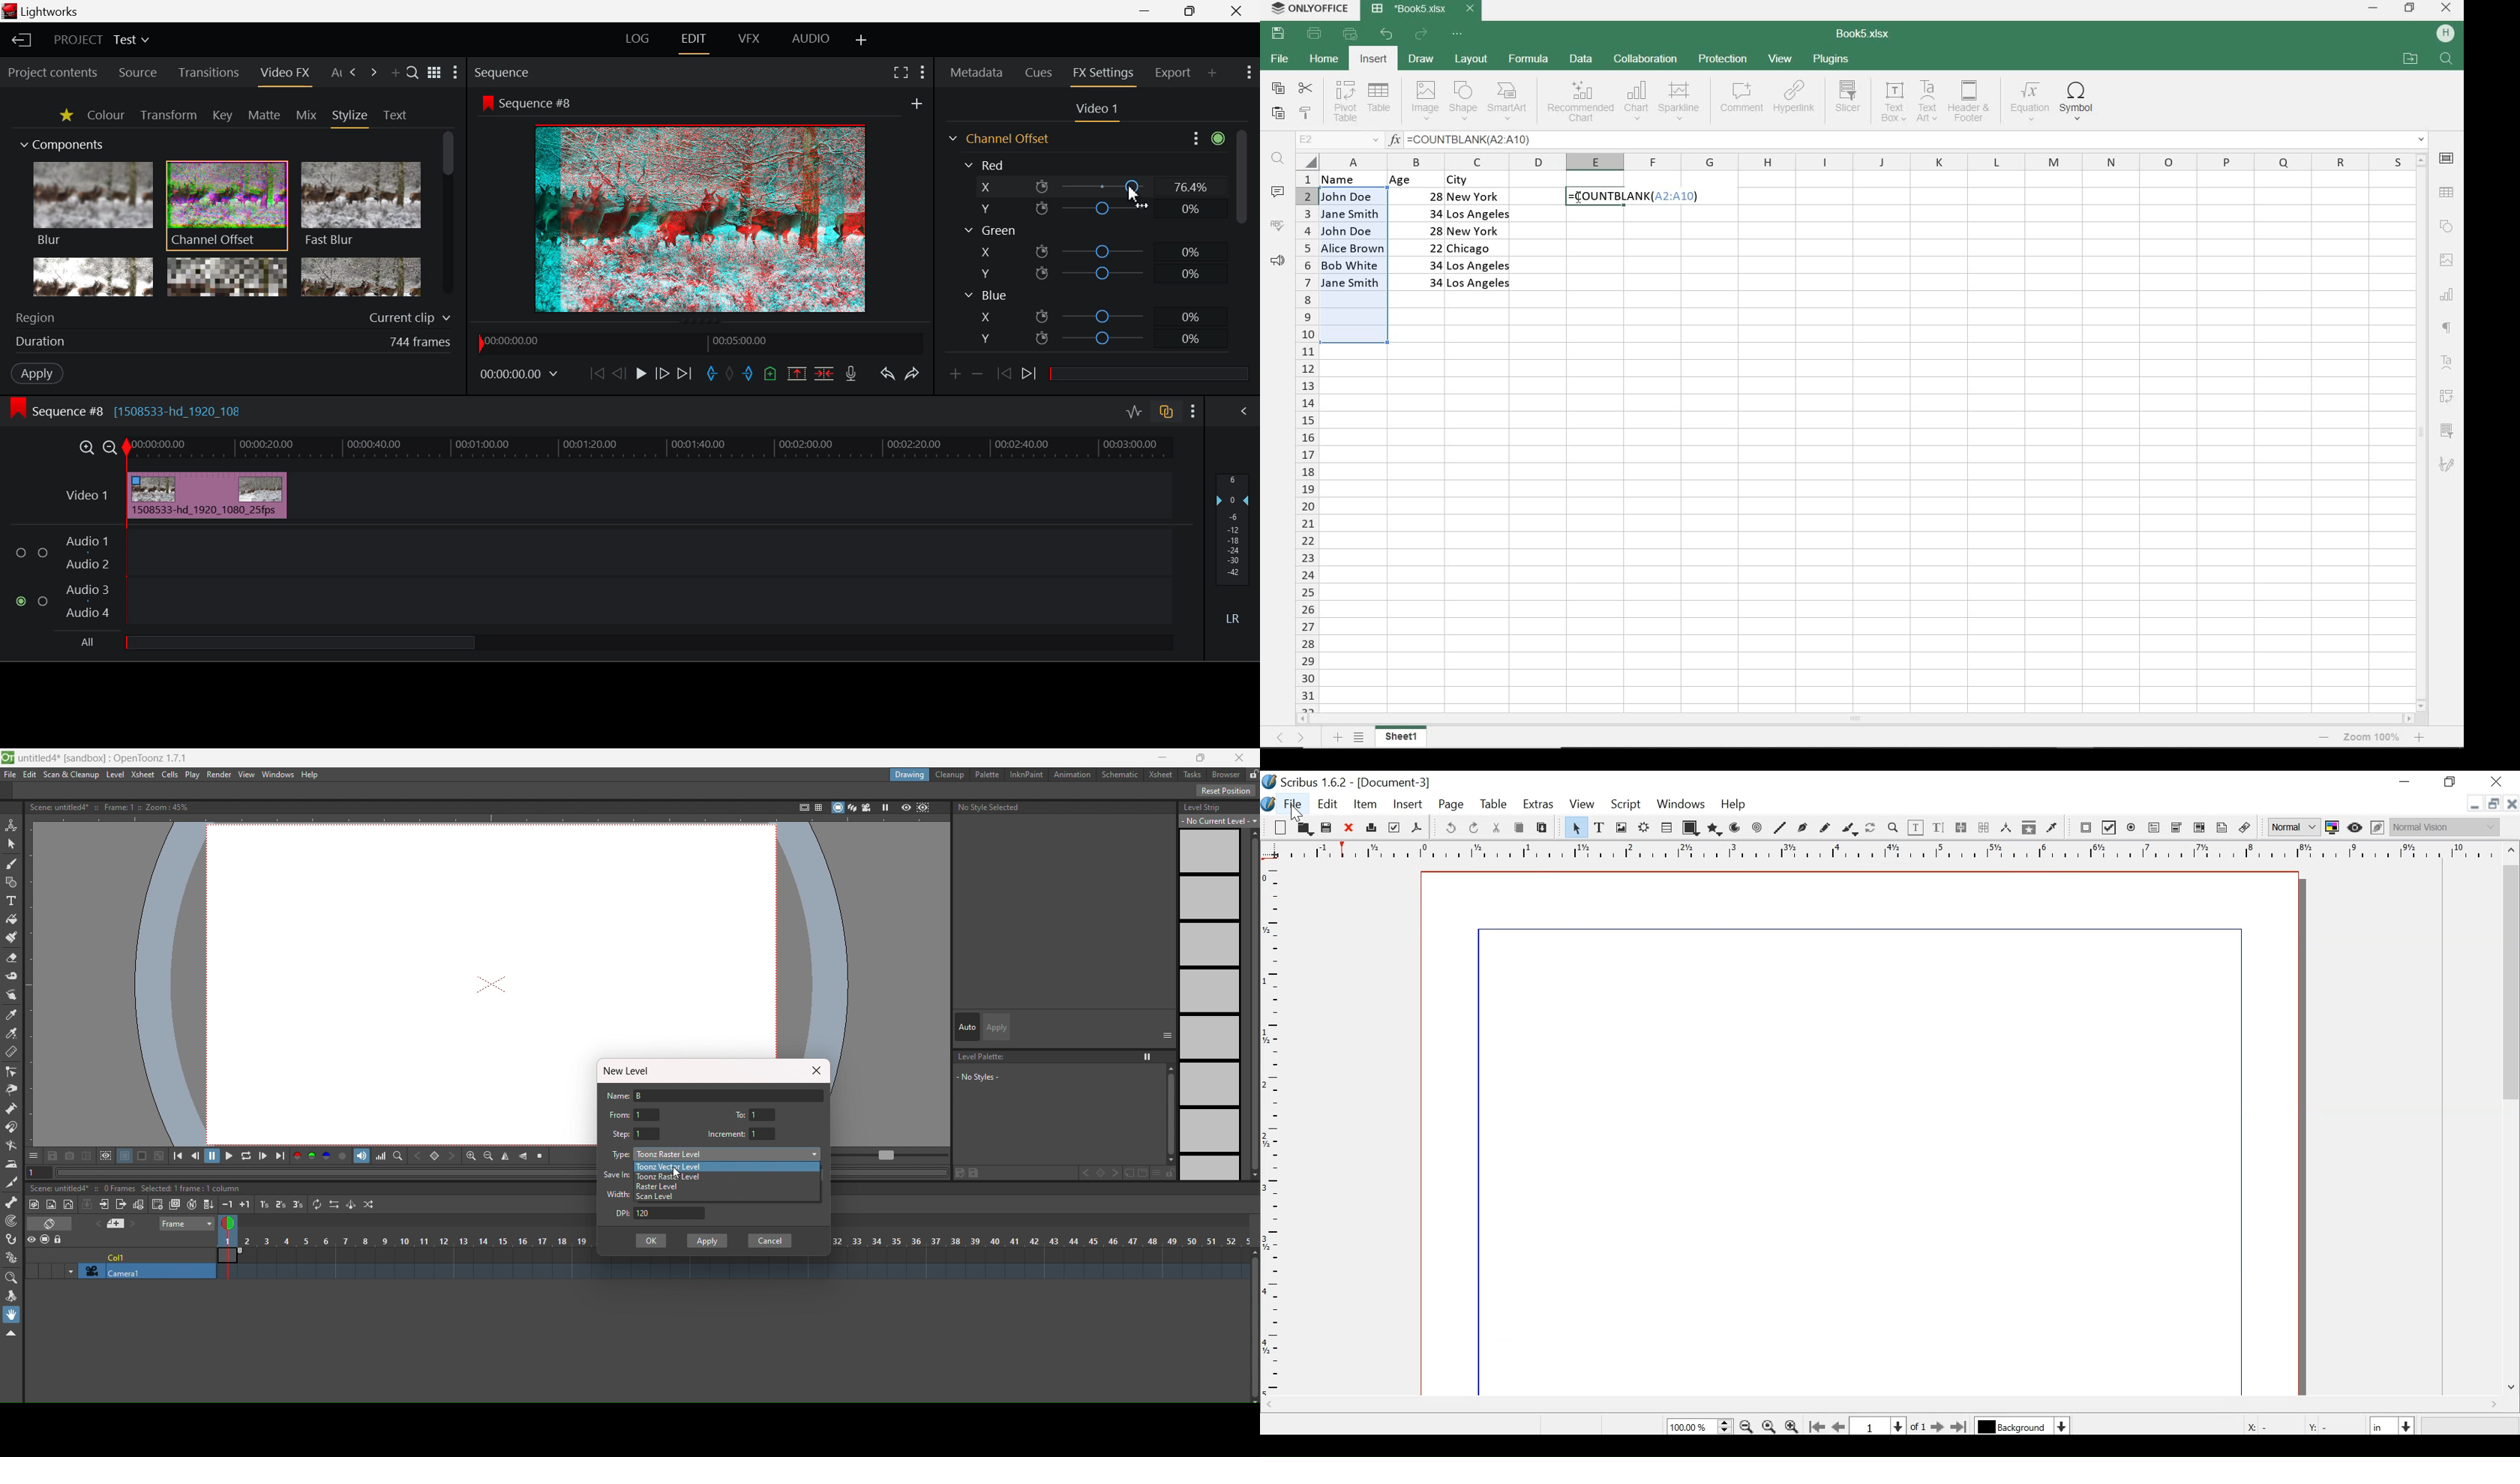 This screenshot has width=2520, height=1484. What do you see at coordinates (343, 1155) in the screenshot?
I see `alpha chanel` at bounding box center [343, 1155].